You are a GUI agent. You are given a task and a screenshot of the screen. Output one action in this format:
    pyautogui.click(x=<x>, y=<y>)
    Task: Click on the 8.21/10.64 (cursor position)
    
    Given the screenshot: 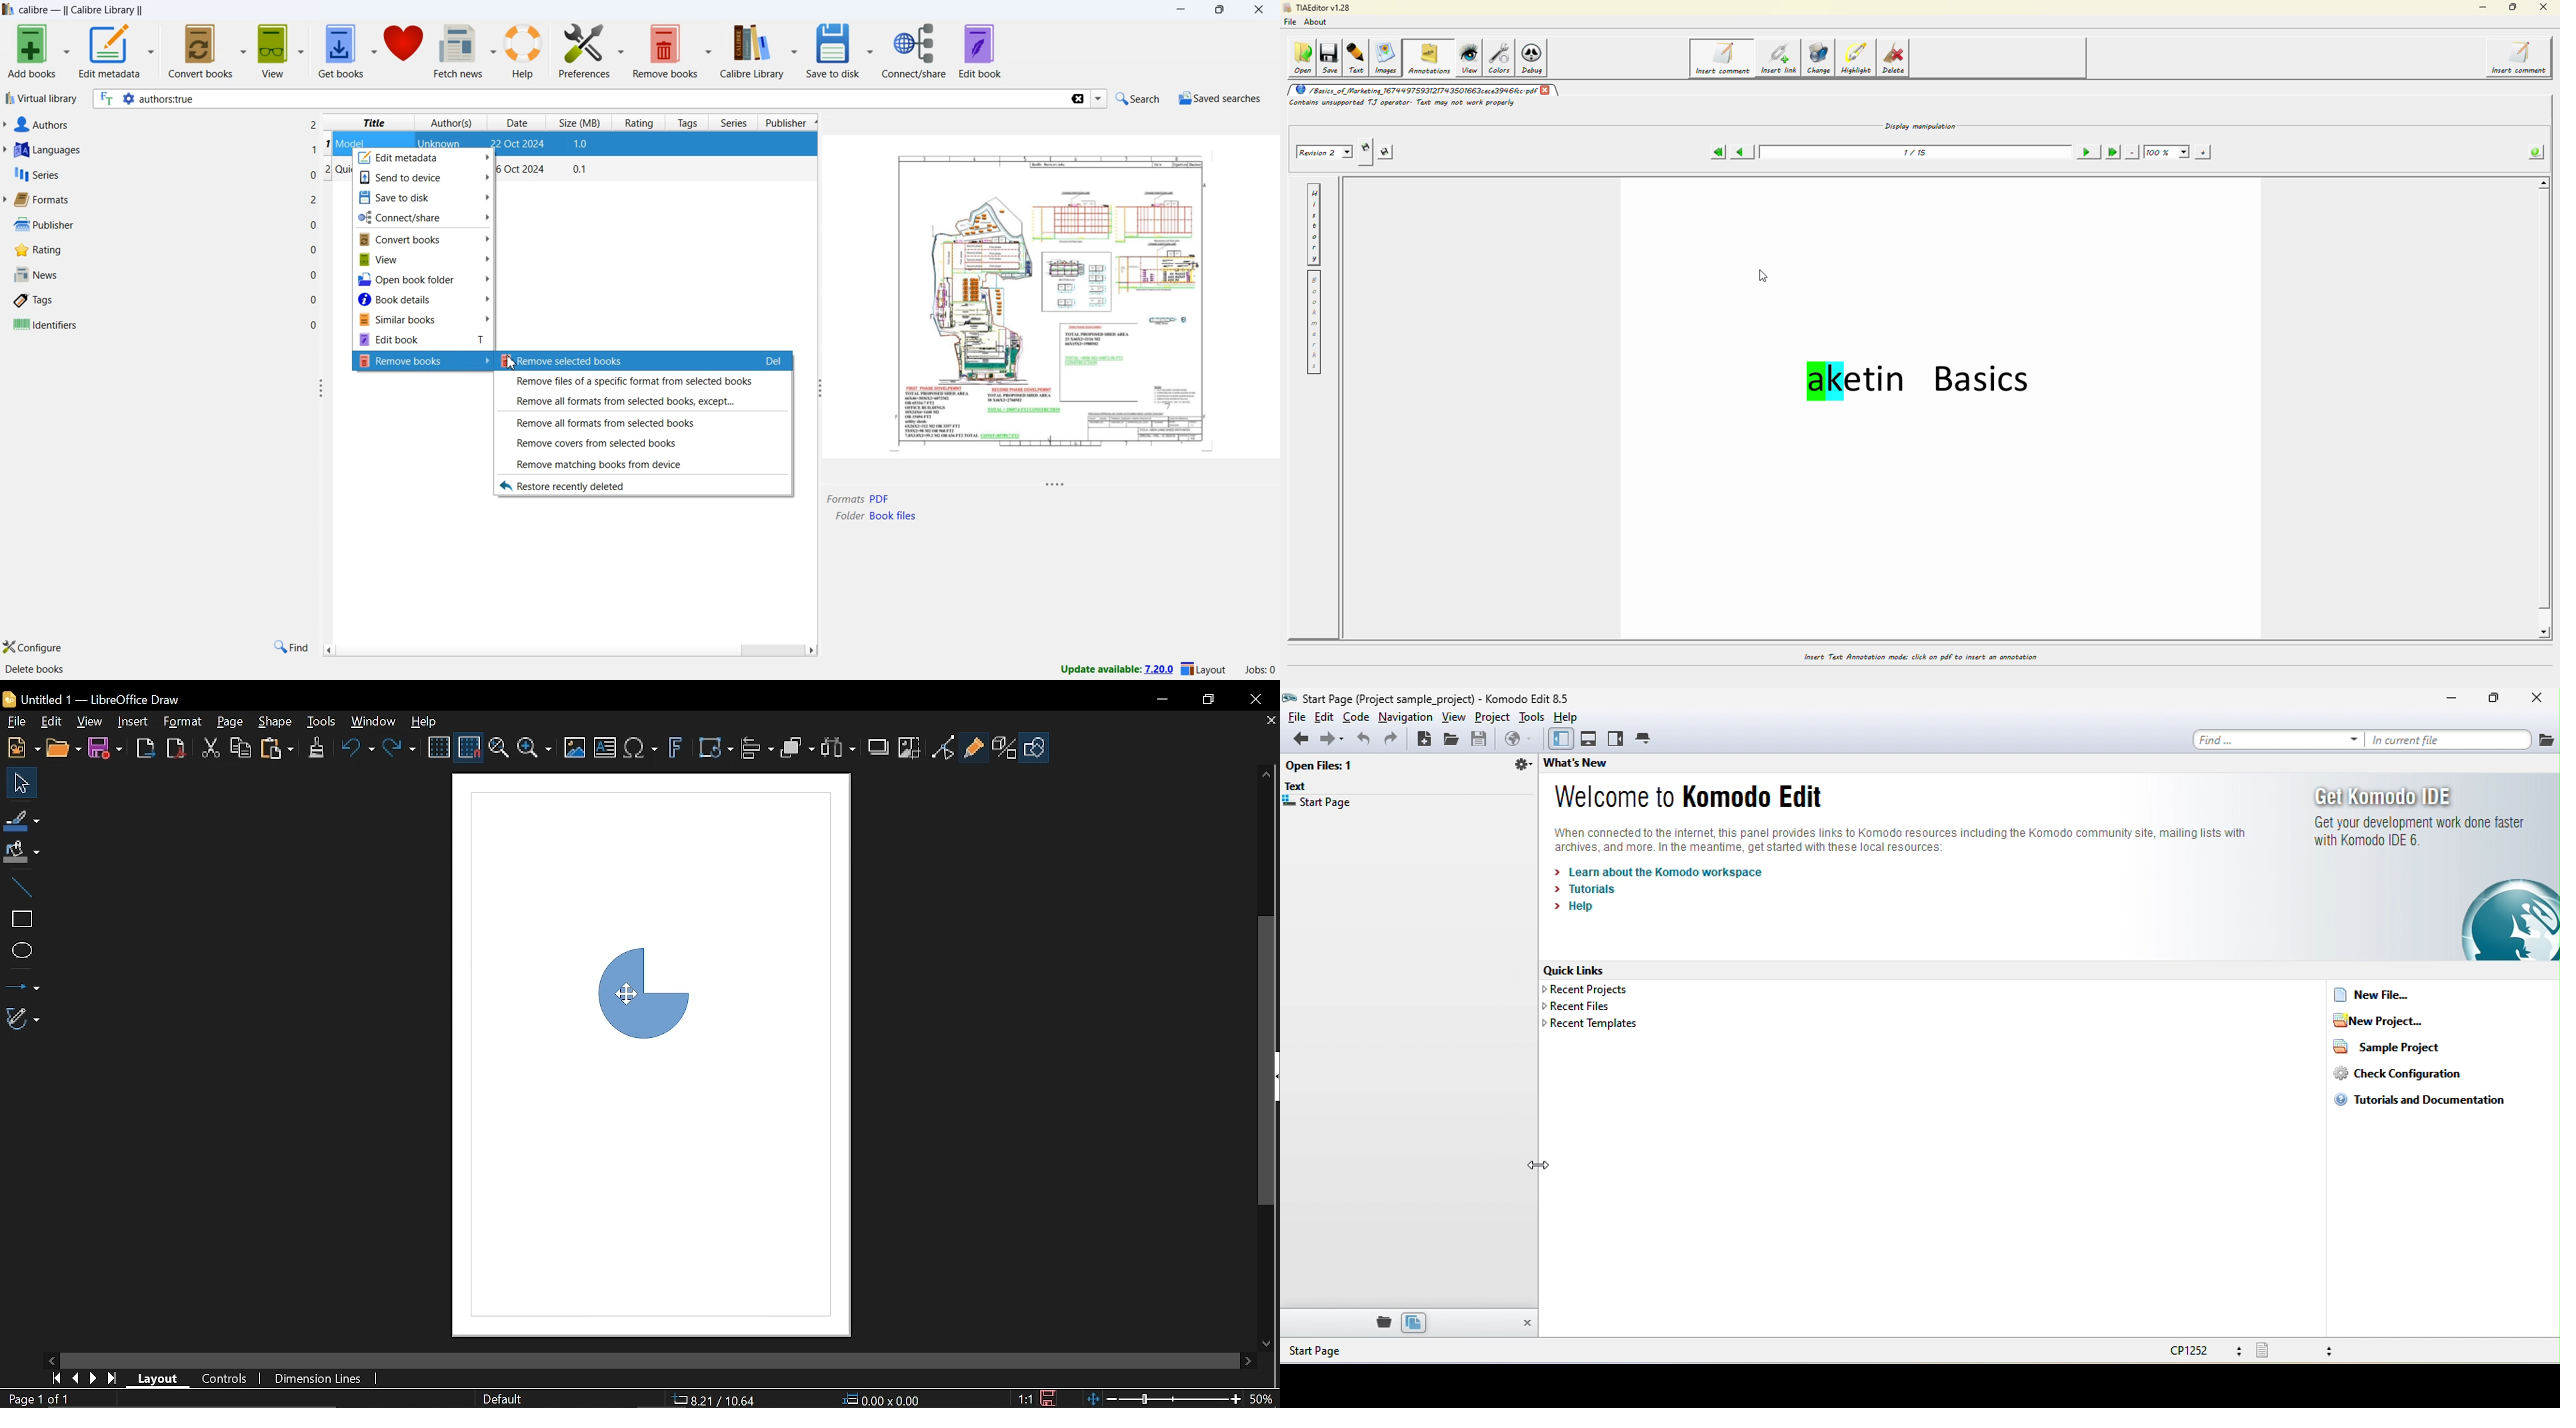 What is the action you would take?
    pyautogui.click(x=714, y=1400)
    